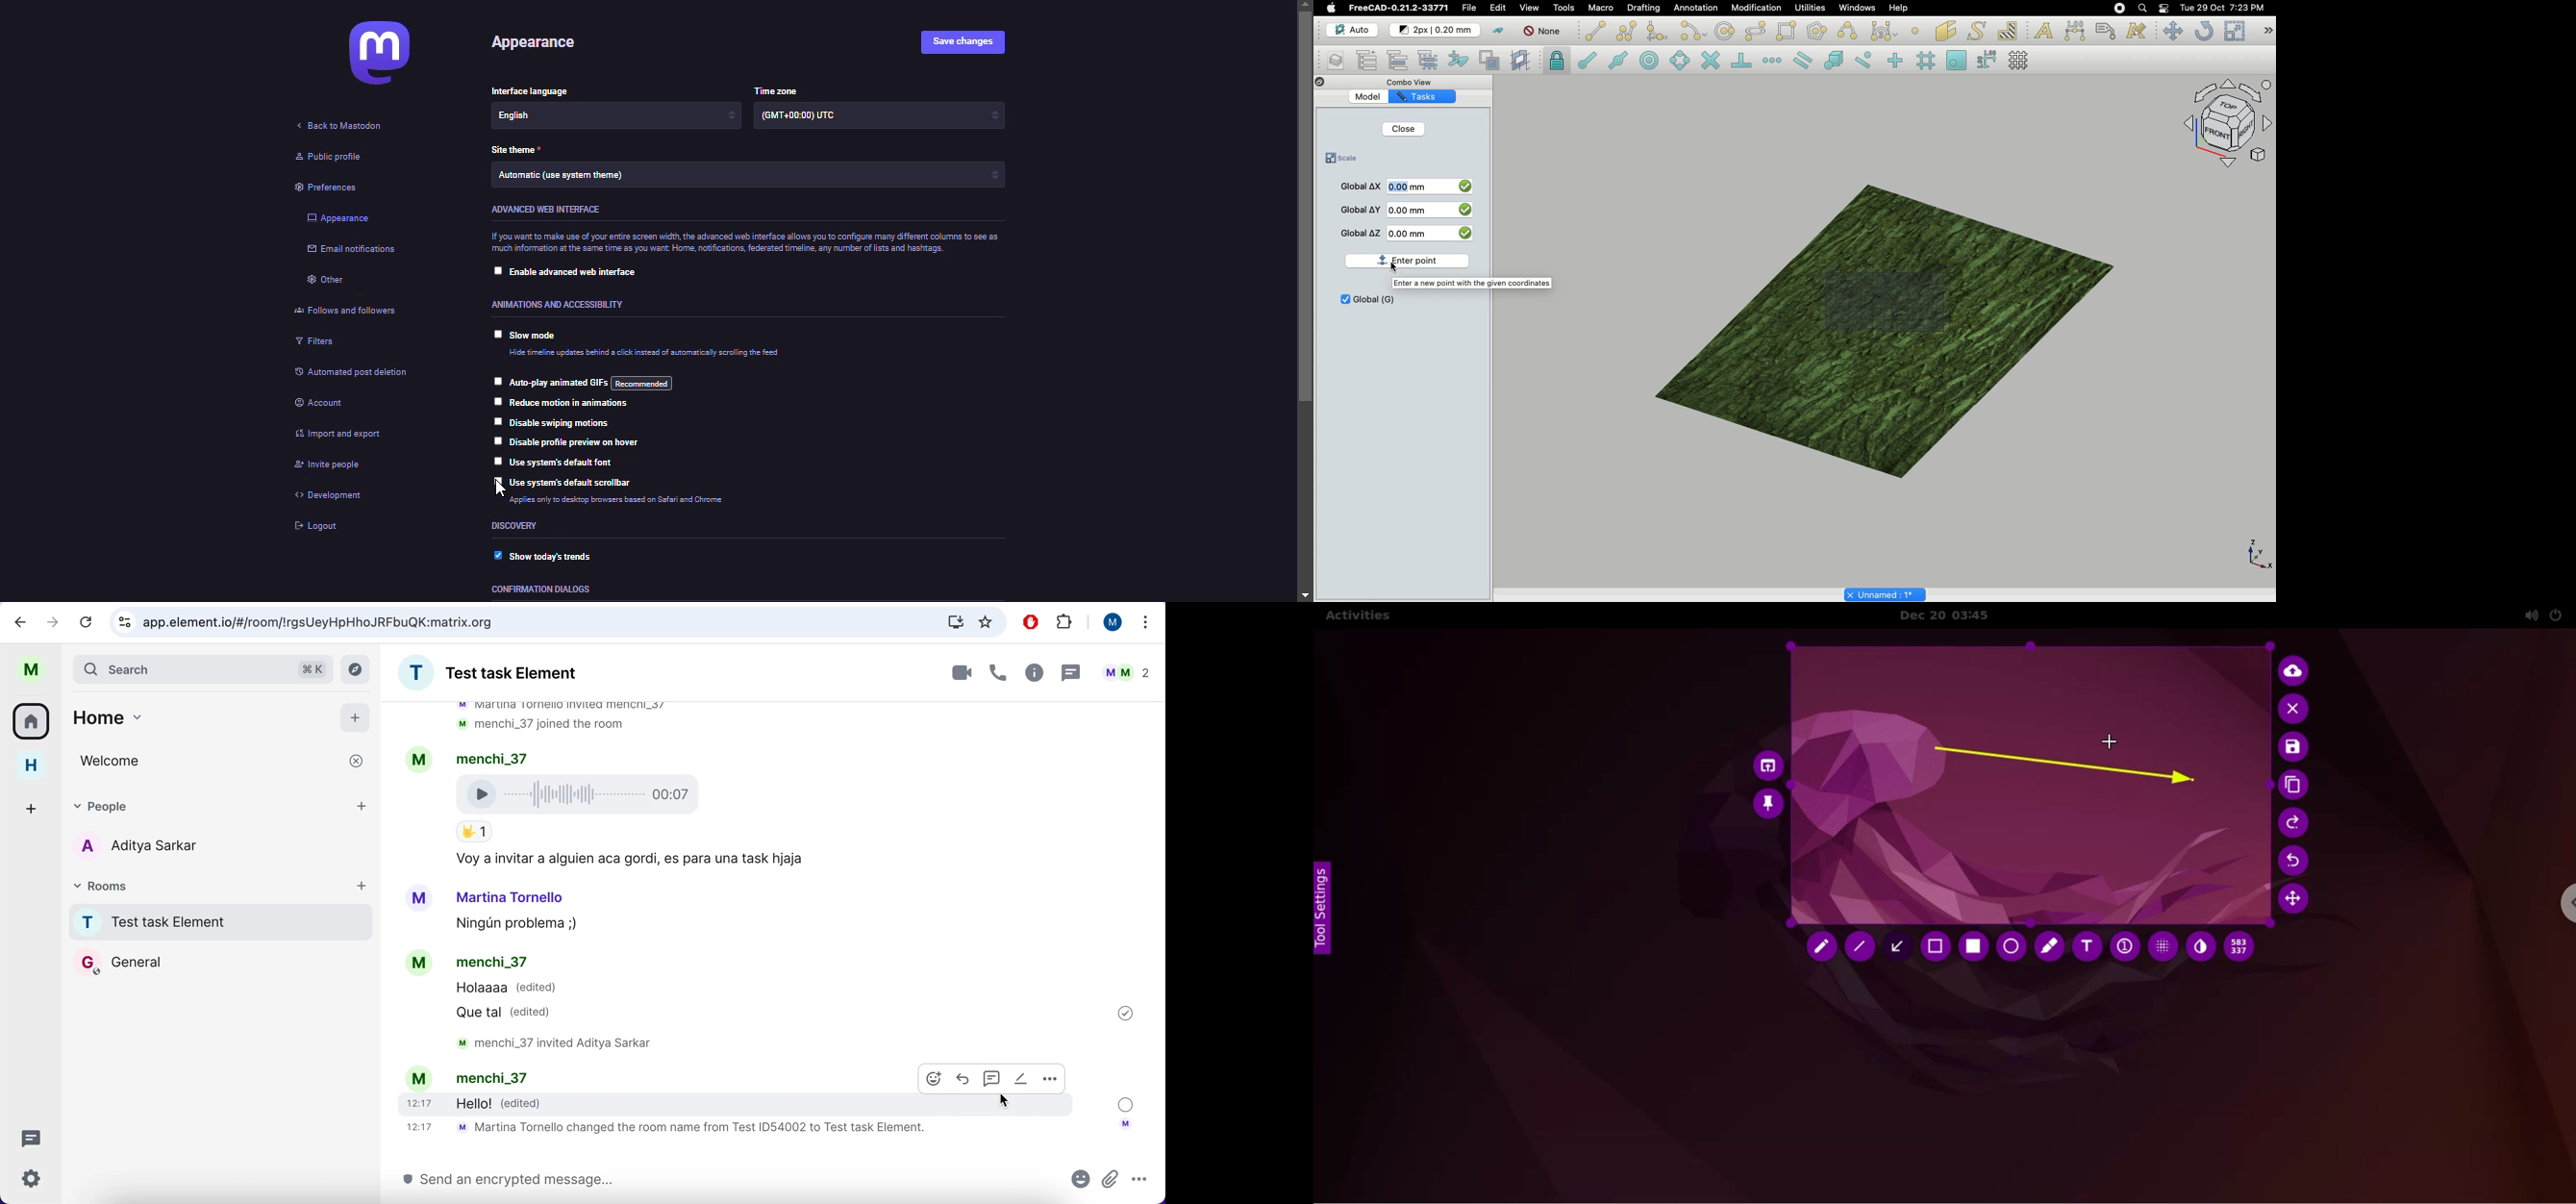 Image resolution: width=2576 pixels, height=1204 pixels. Describe the element at coordinates (536, 88) in the screenshot. I see `language` at that location.